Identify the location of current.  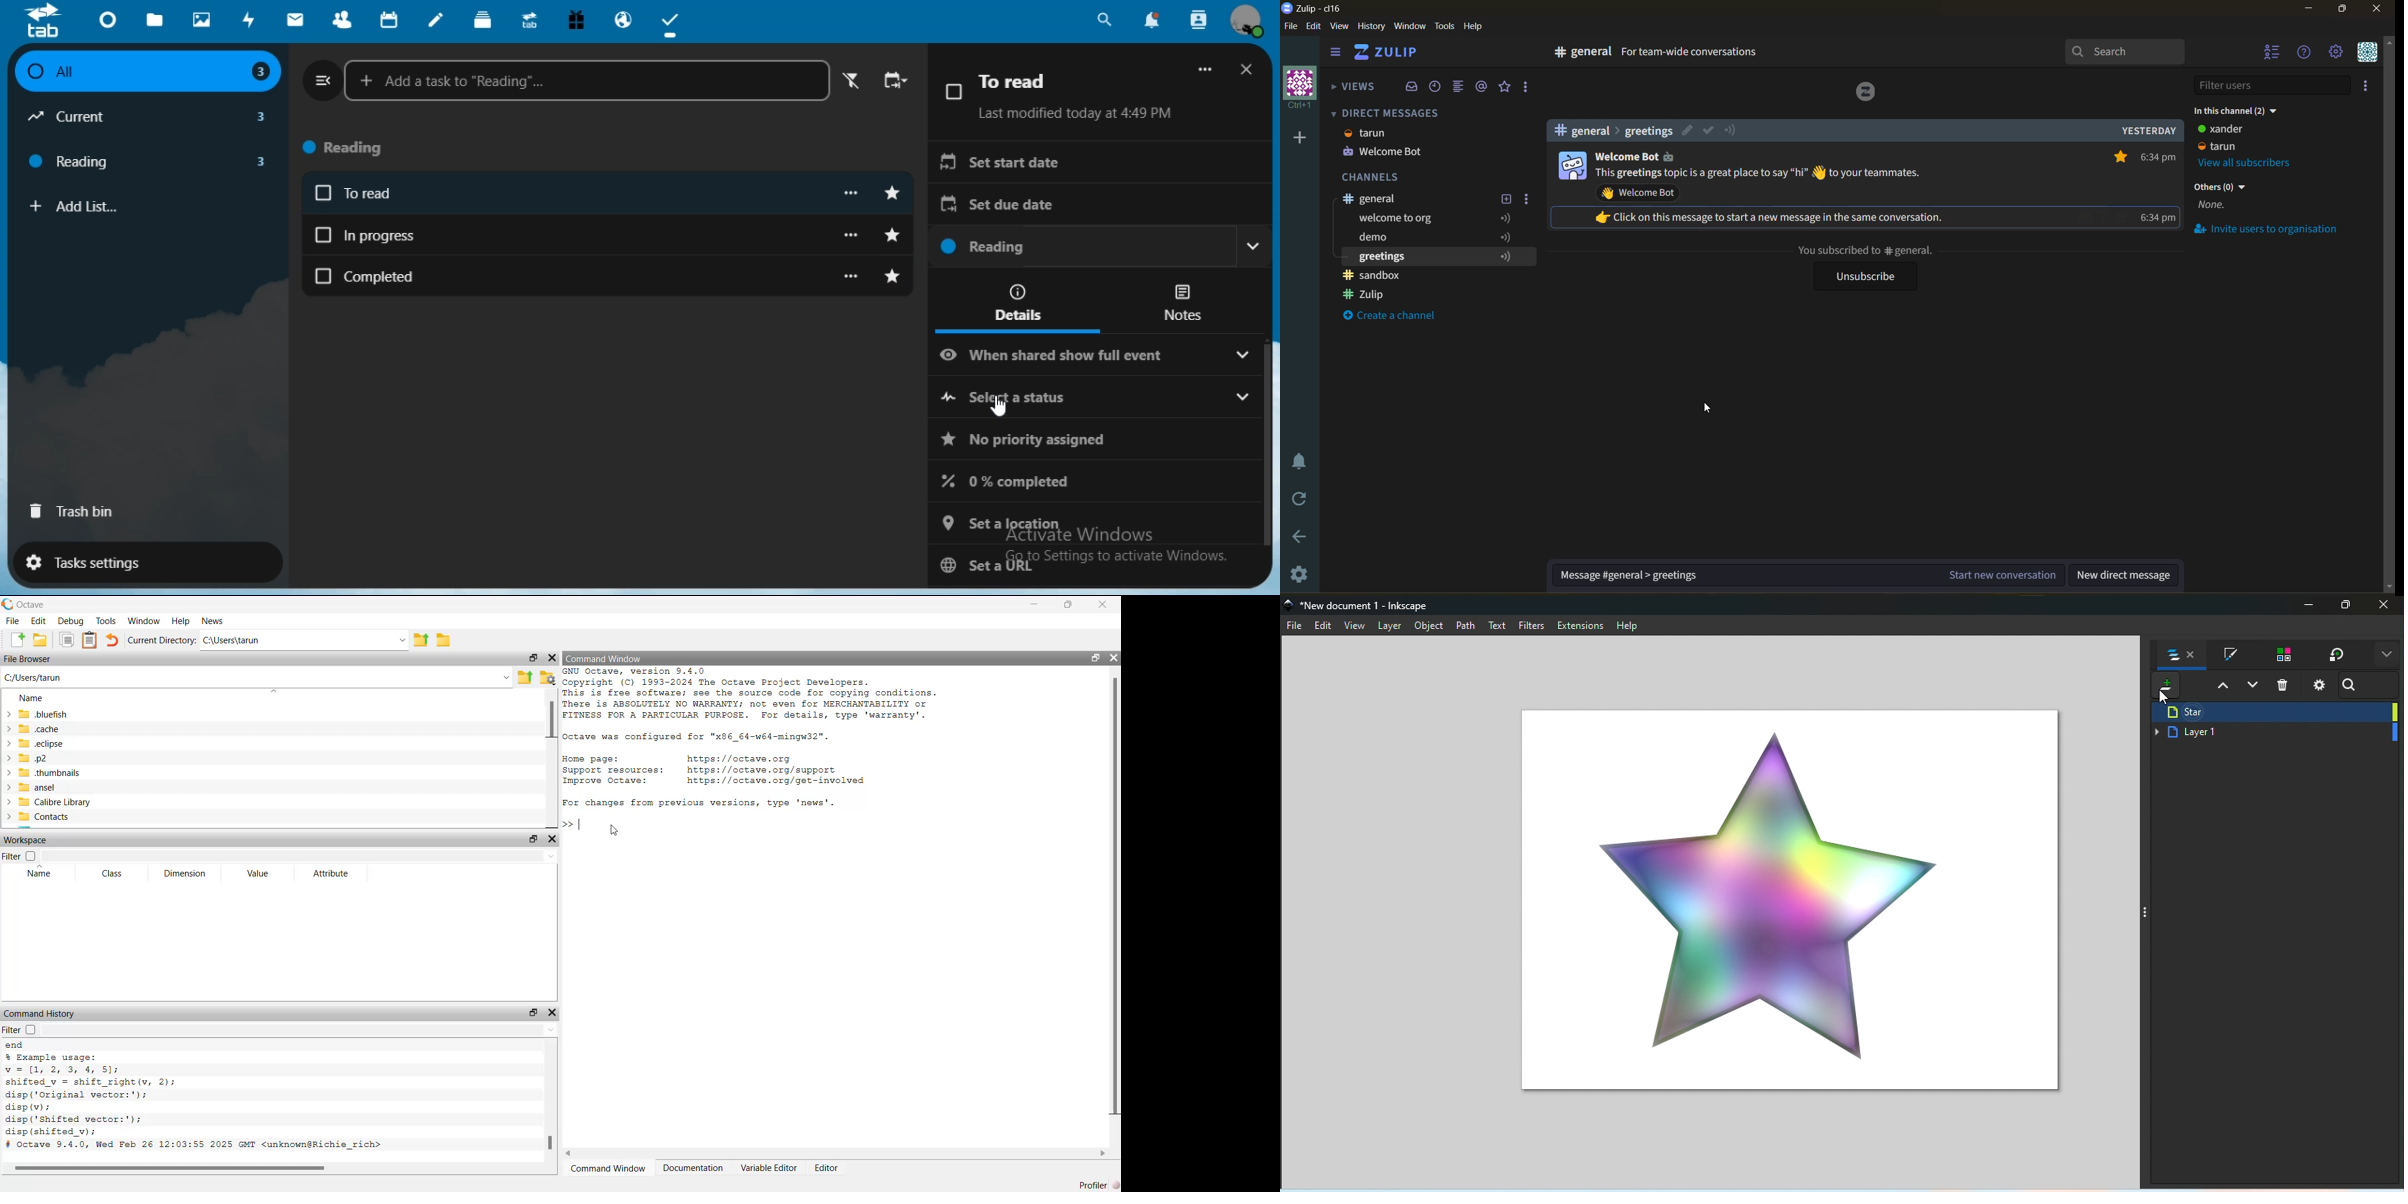
(153, 117).